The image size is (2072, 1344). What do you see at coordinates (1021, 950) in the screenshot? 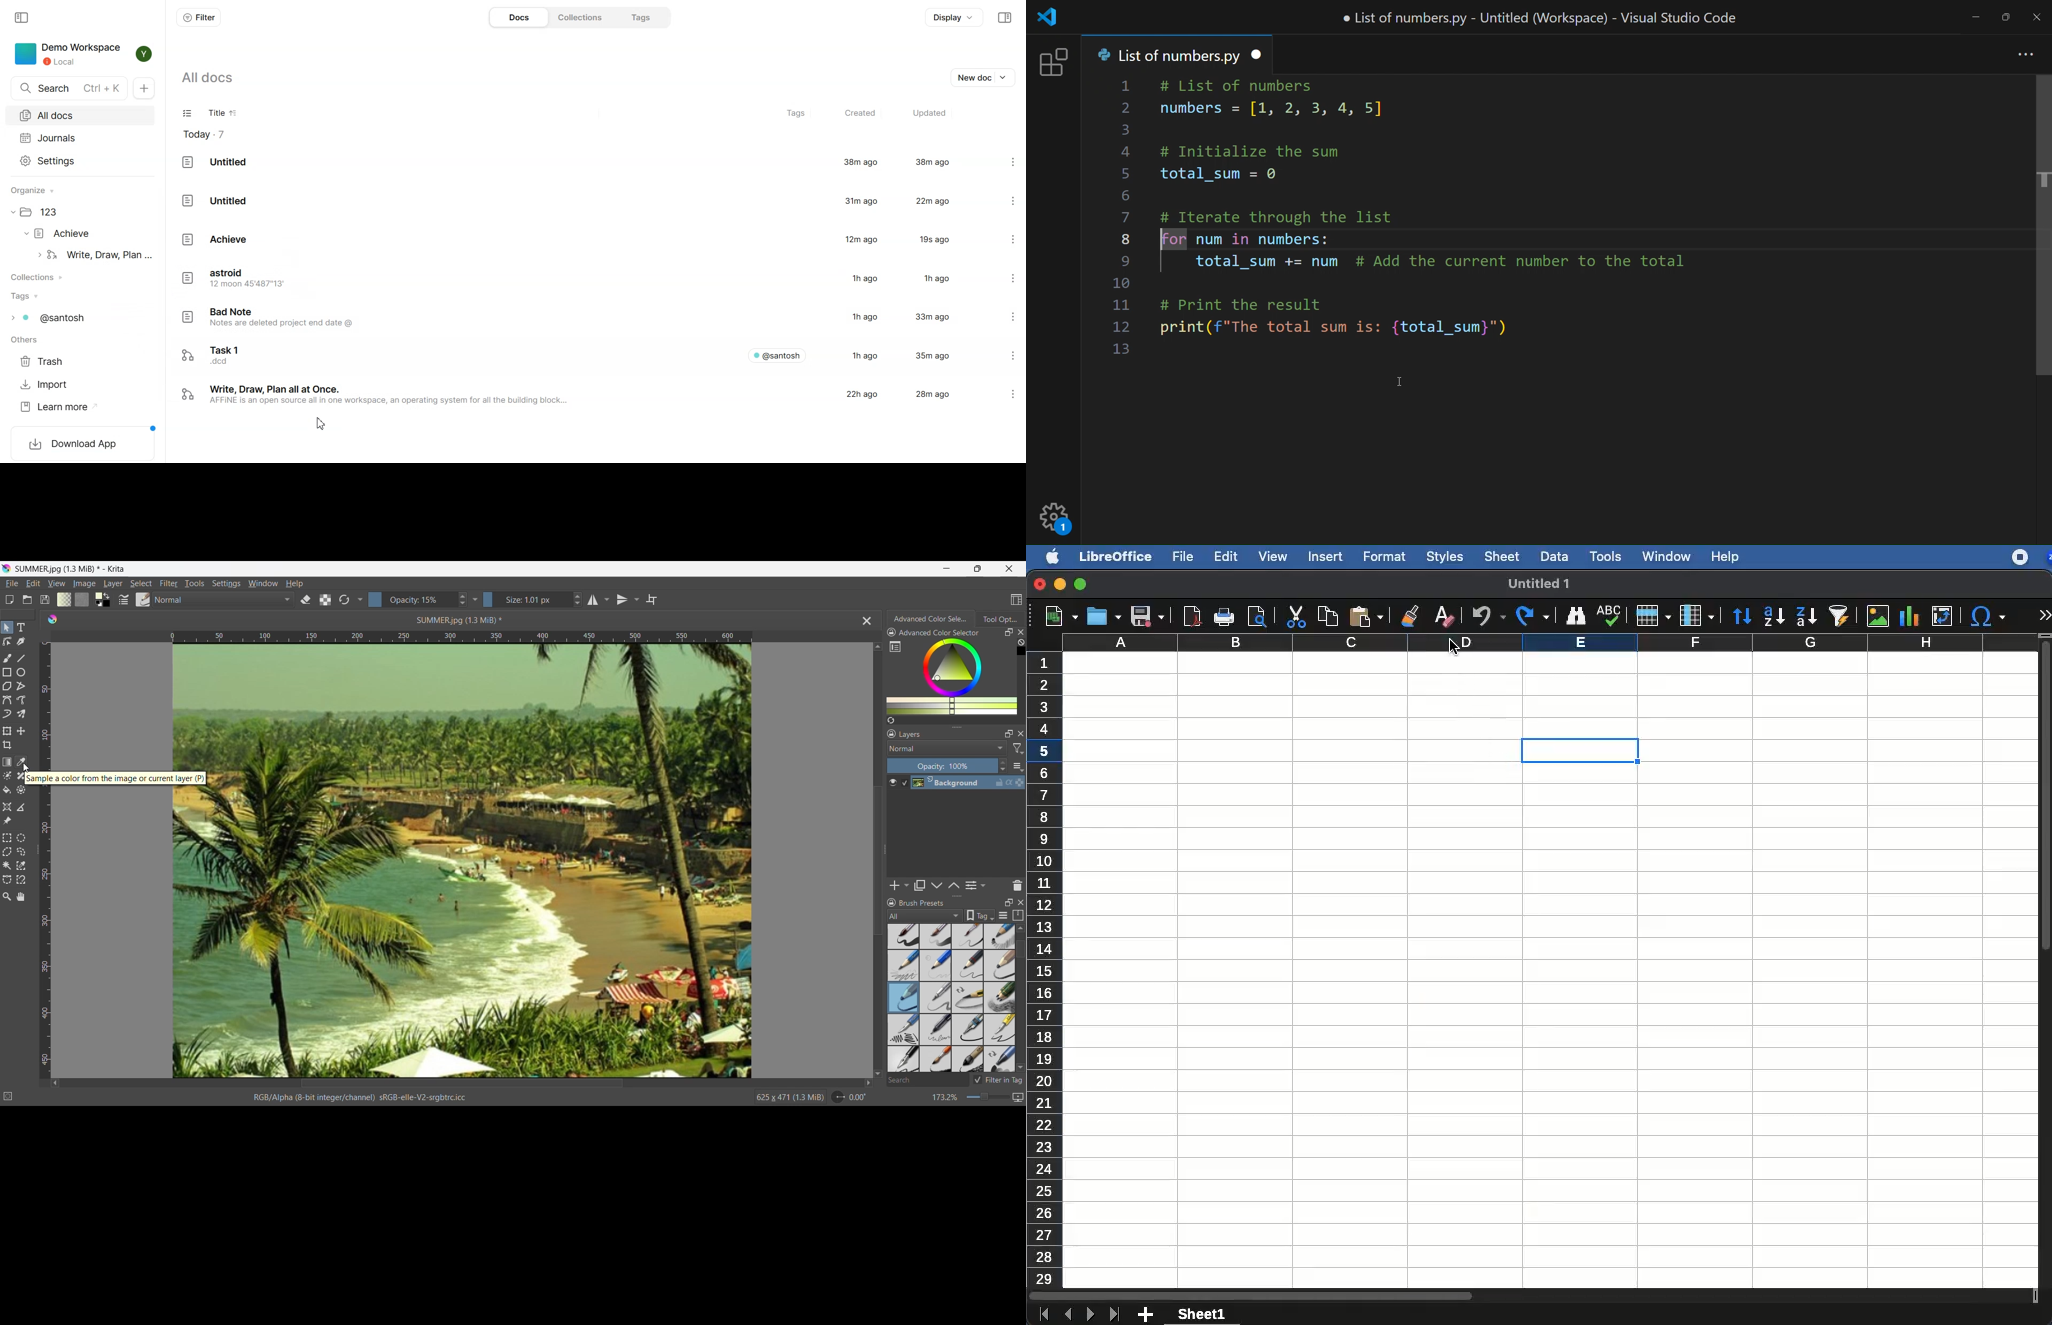
I see `Vertical slide bar for brush` at bounding box center [1021, 950].